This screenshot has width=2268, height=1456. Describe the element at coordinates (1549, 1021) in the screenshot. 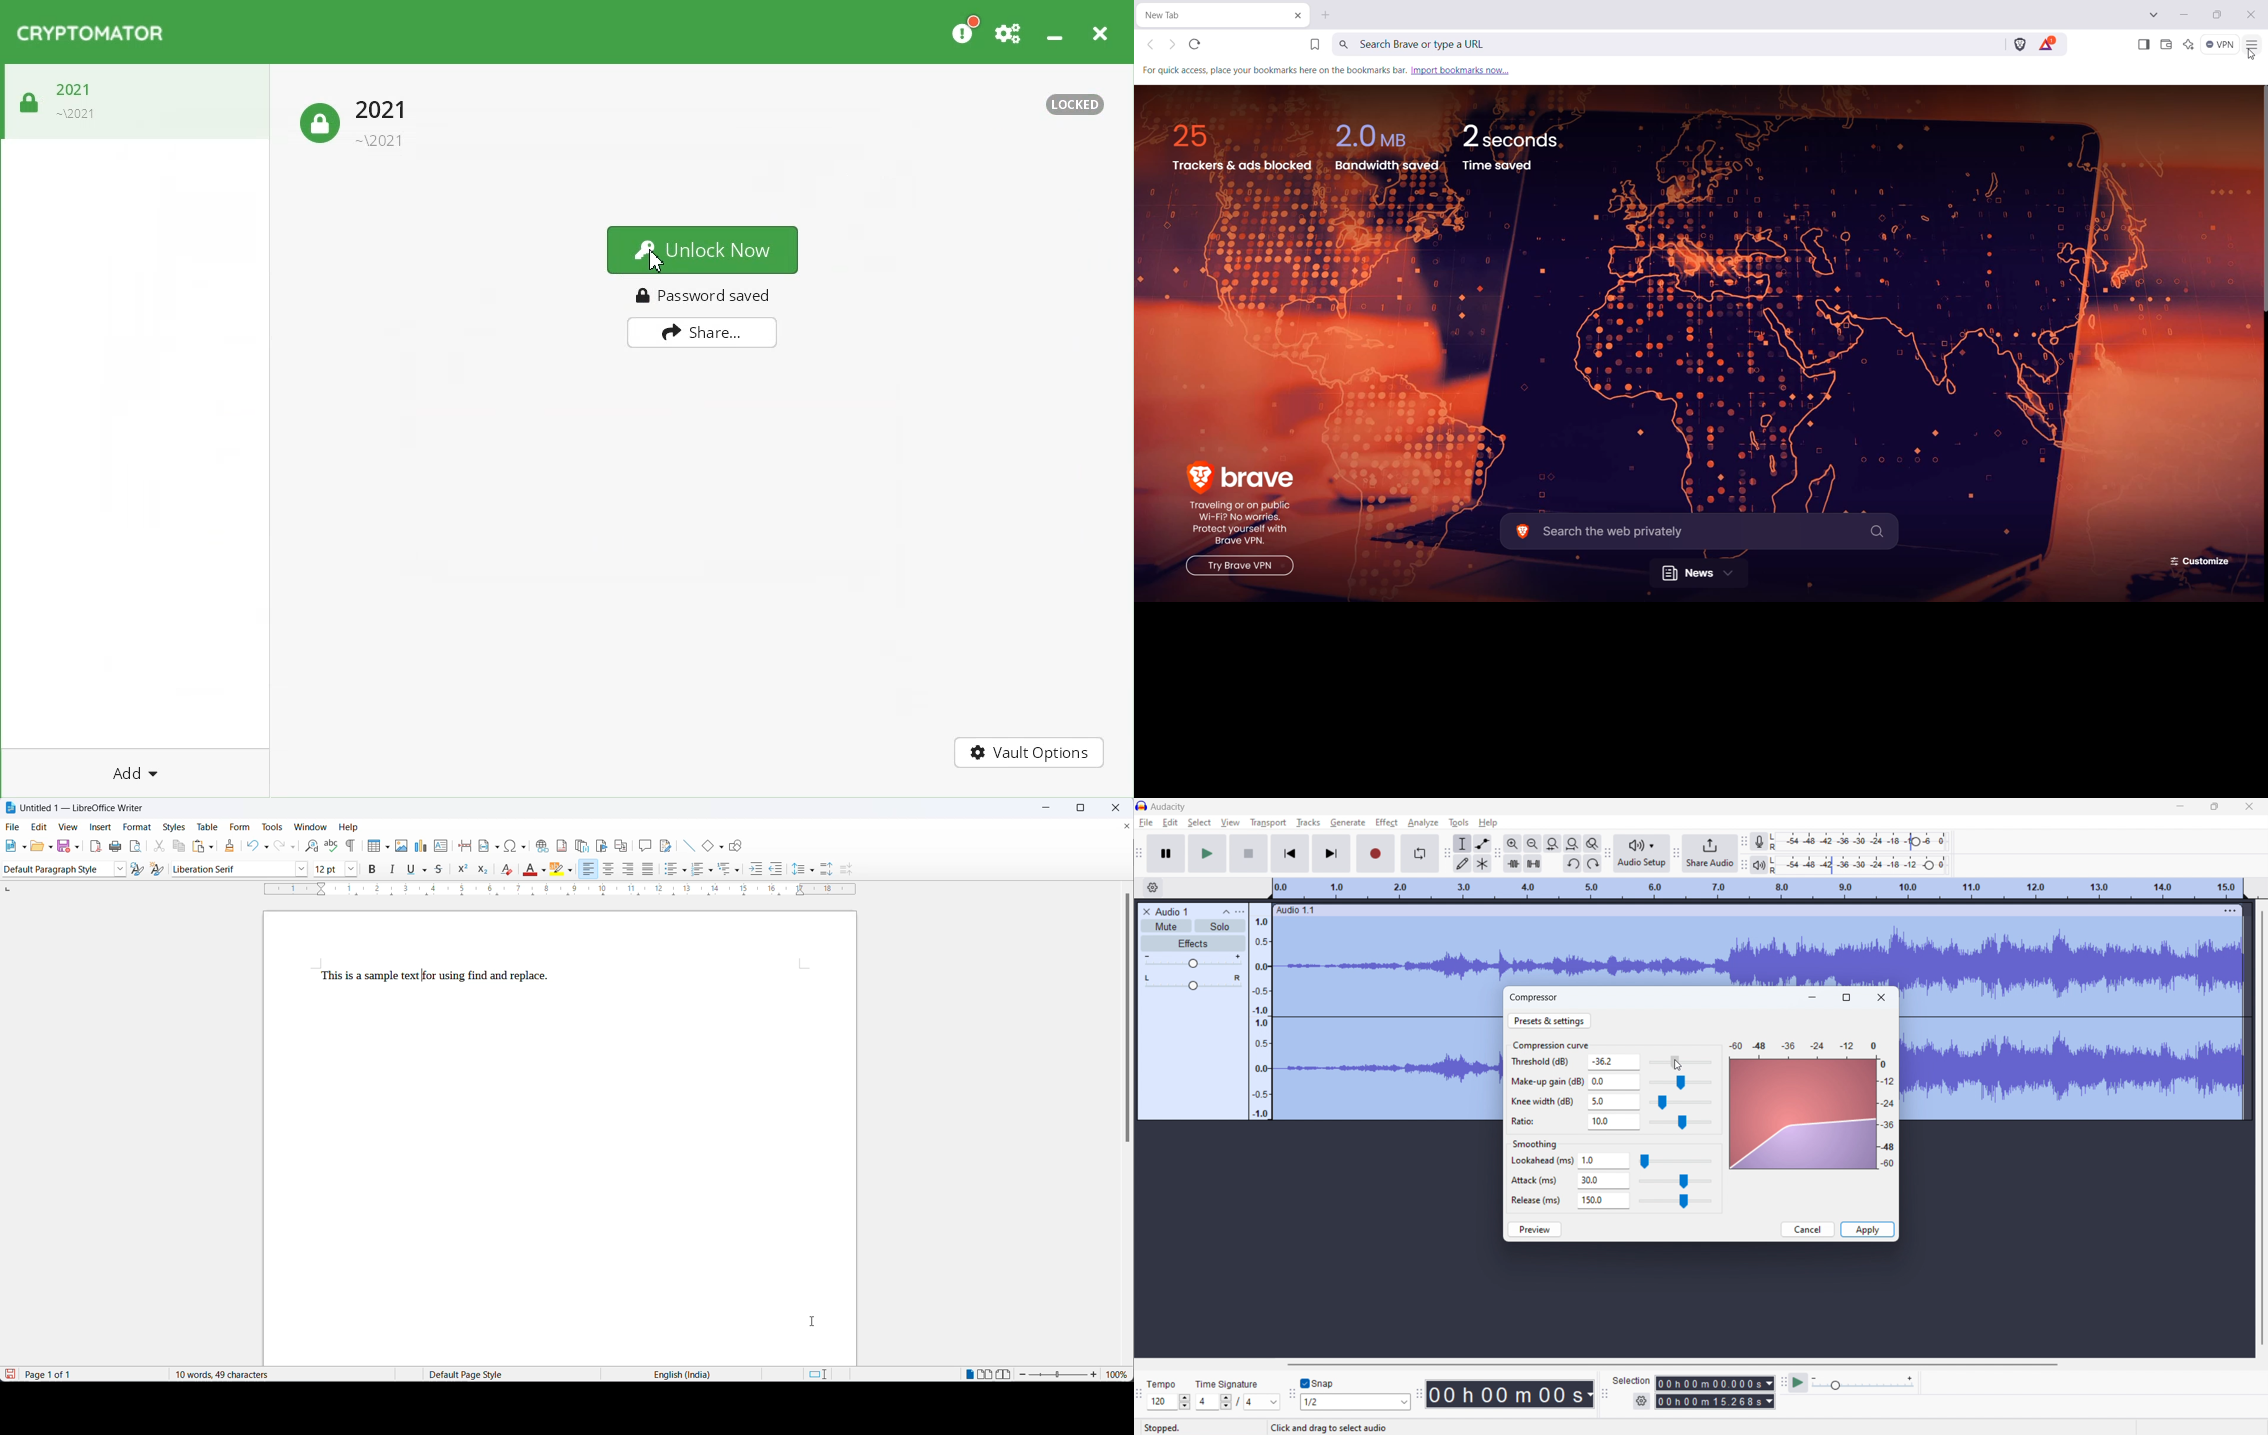

I see `presets & settings` at that location.